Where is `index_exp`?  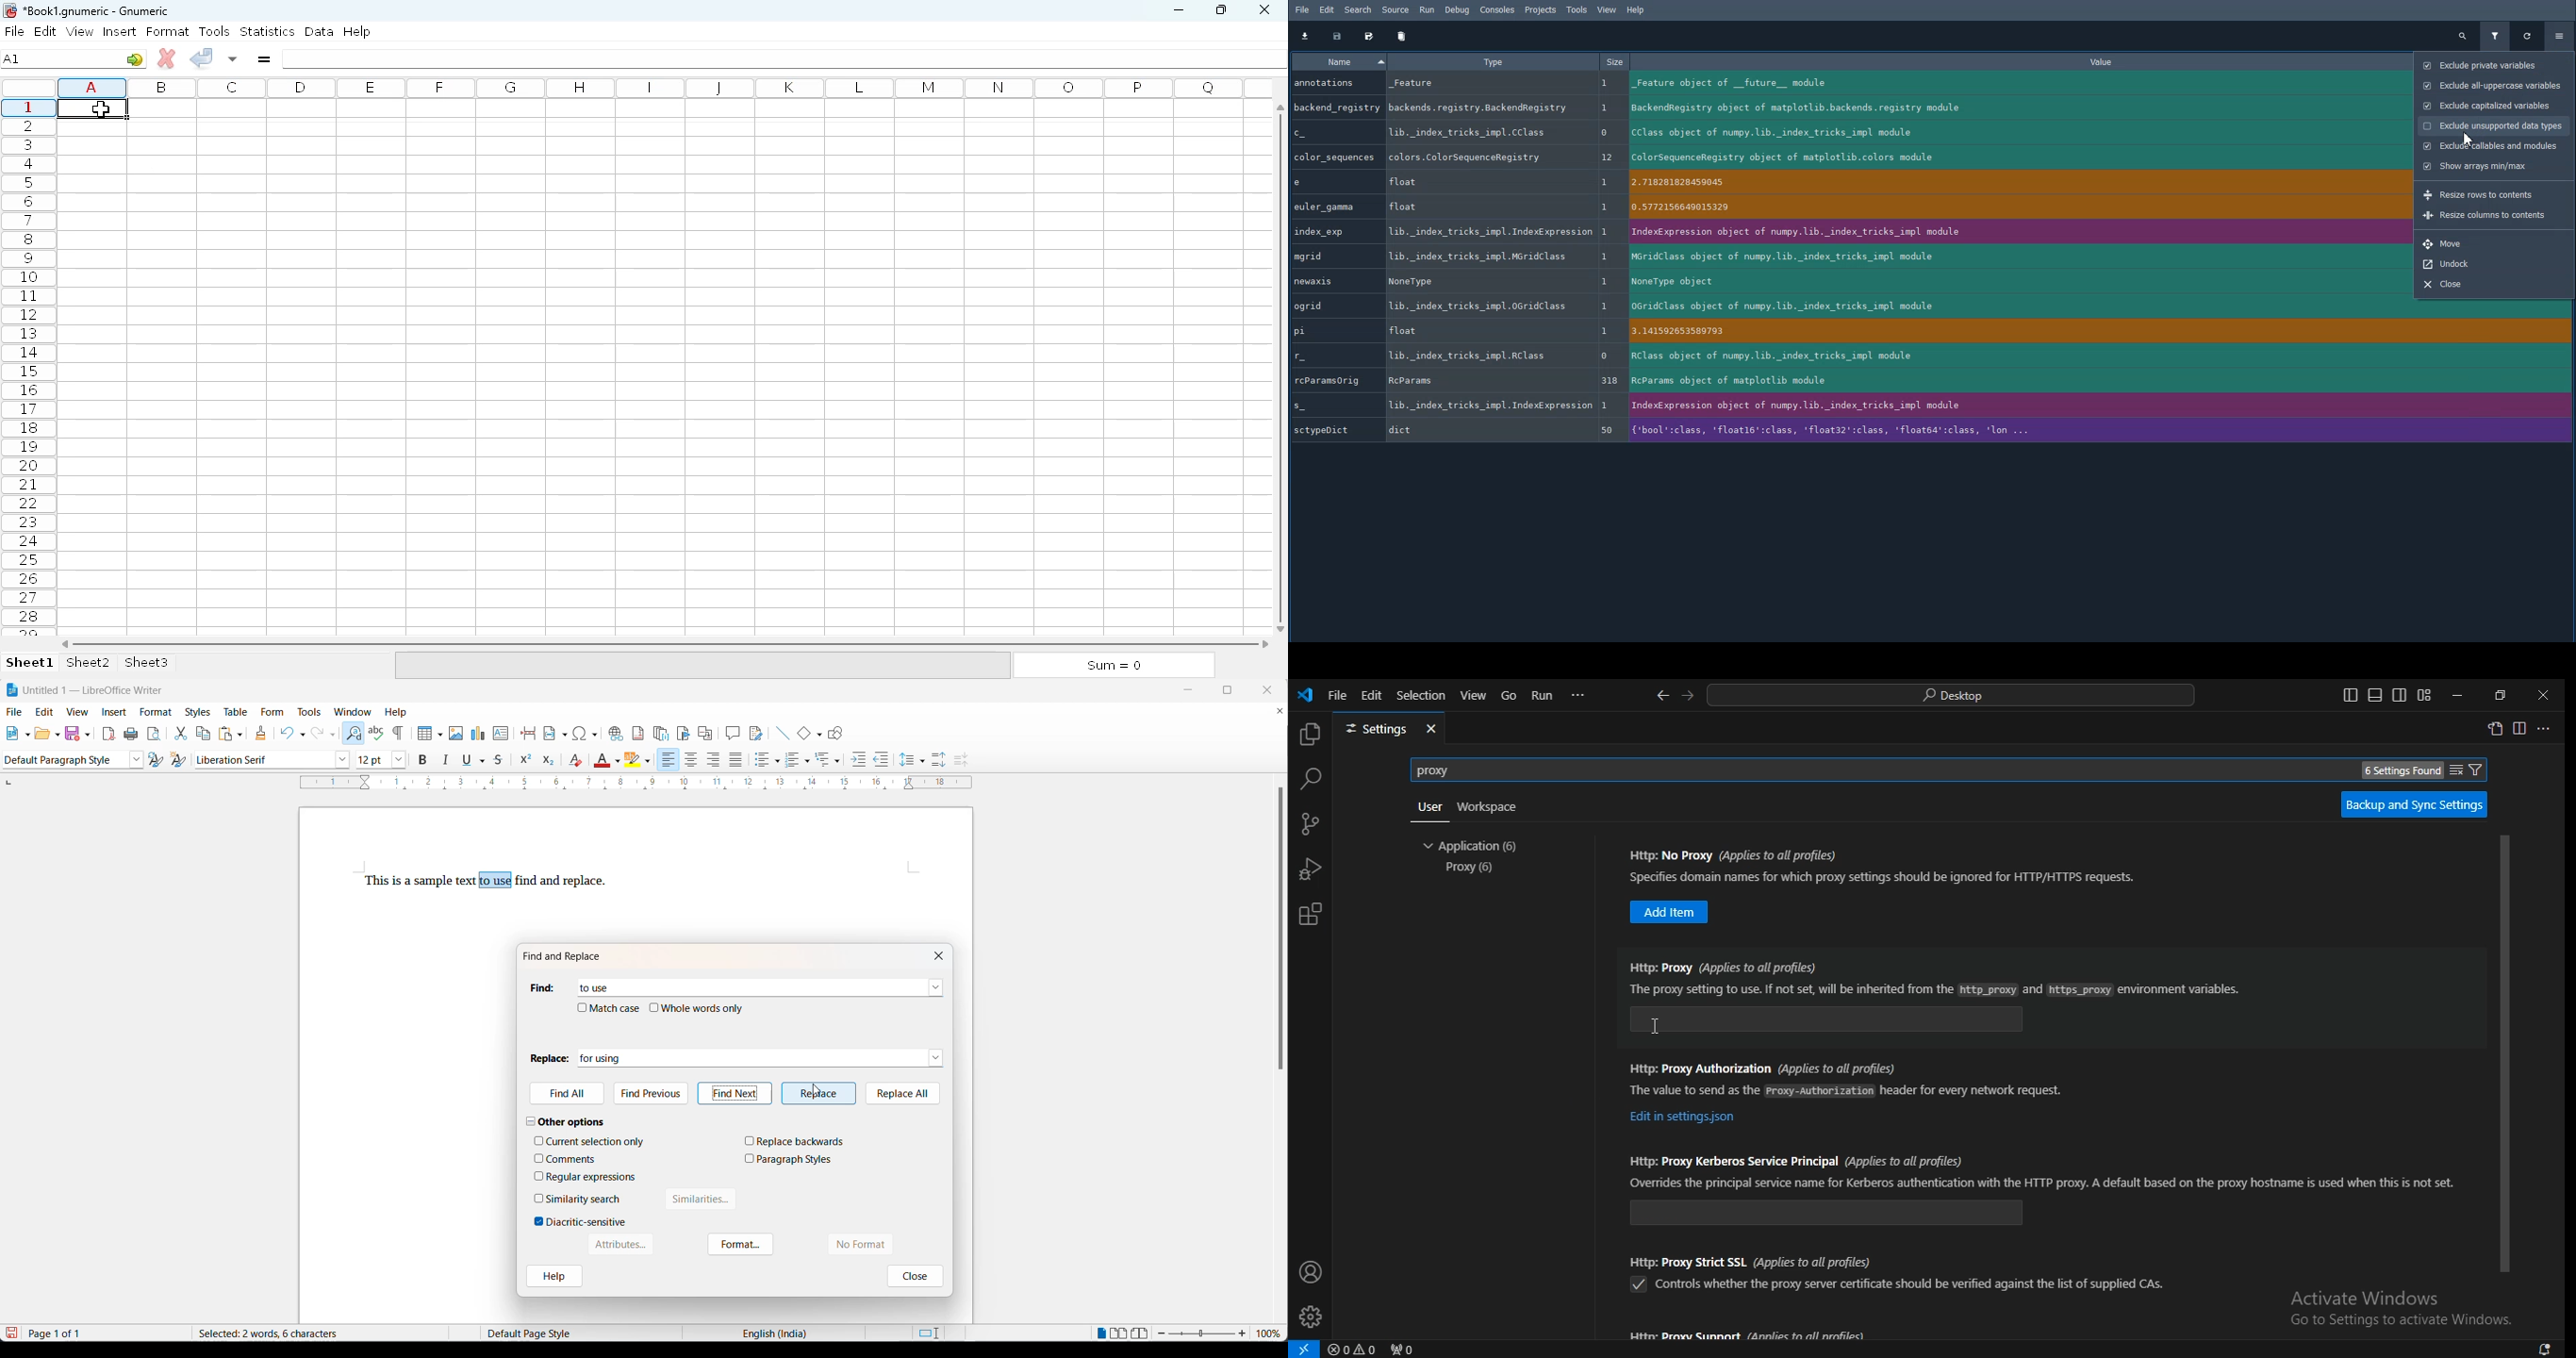 index_exp is located at coordinates (1333, 232).